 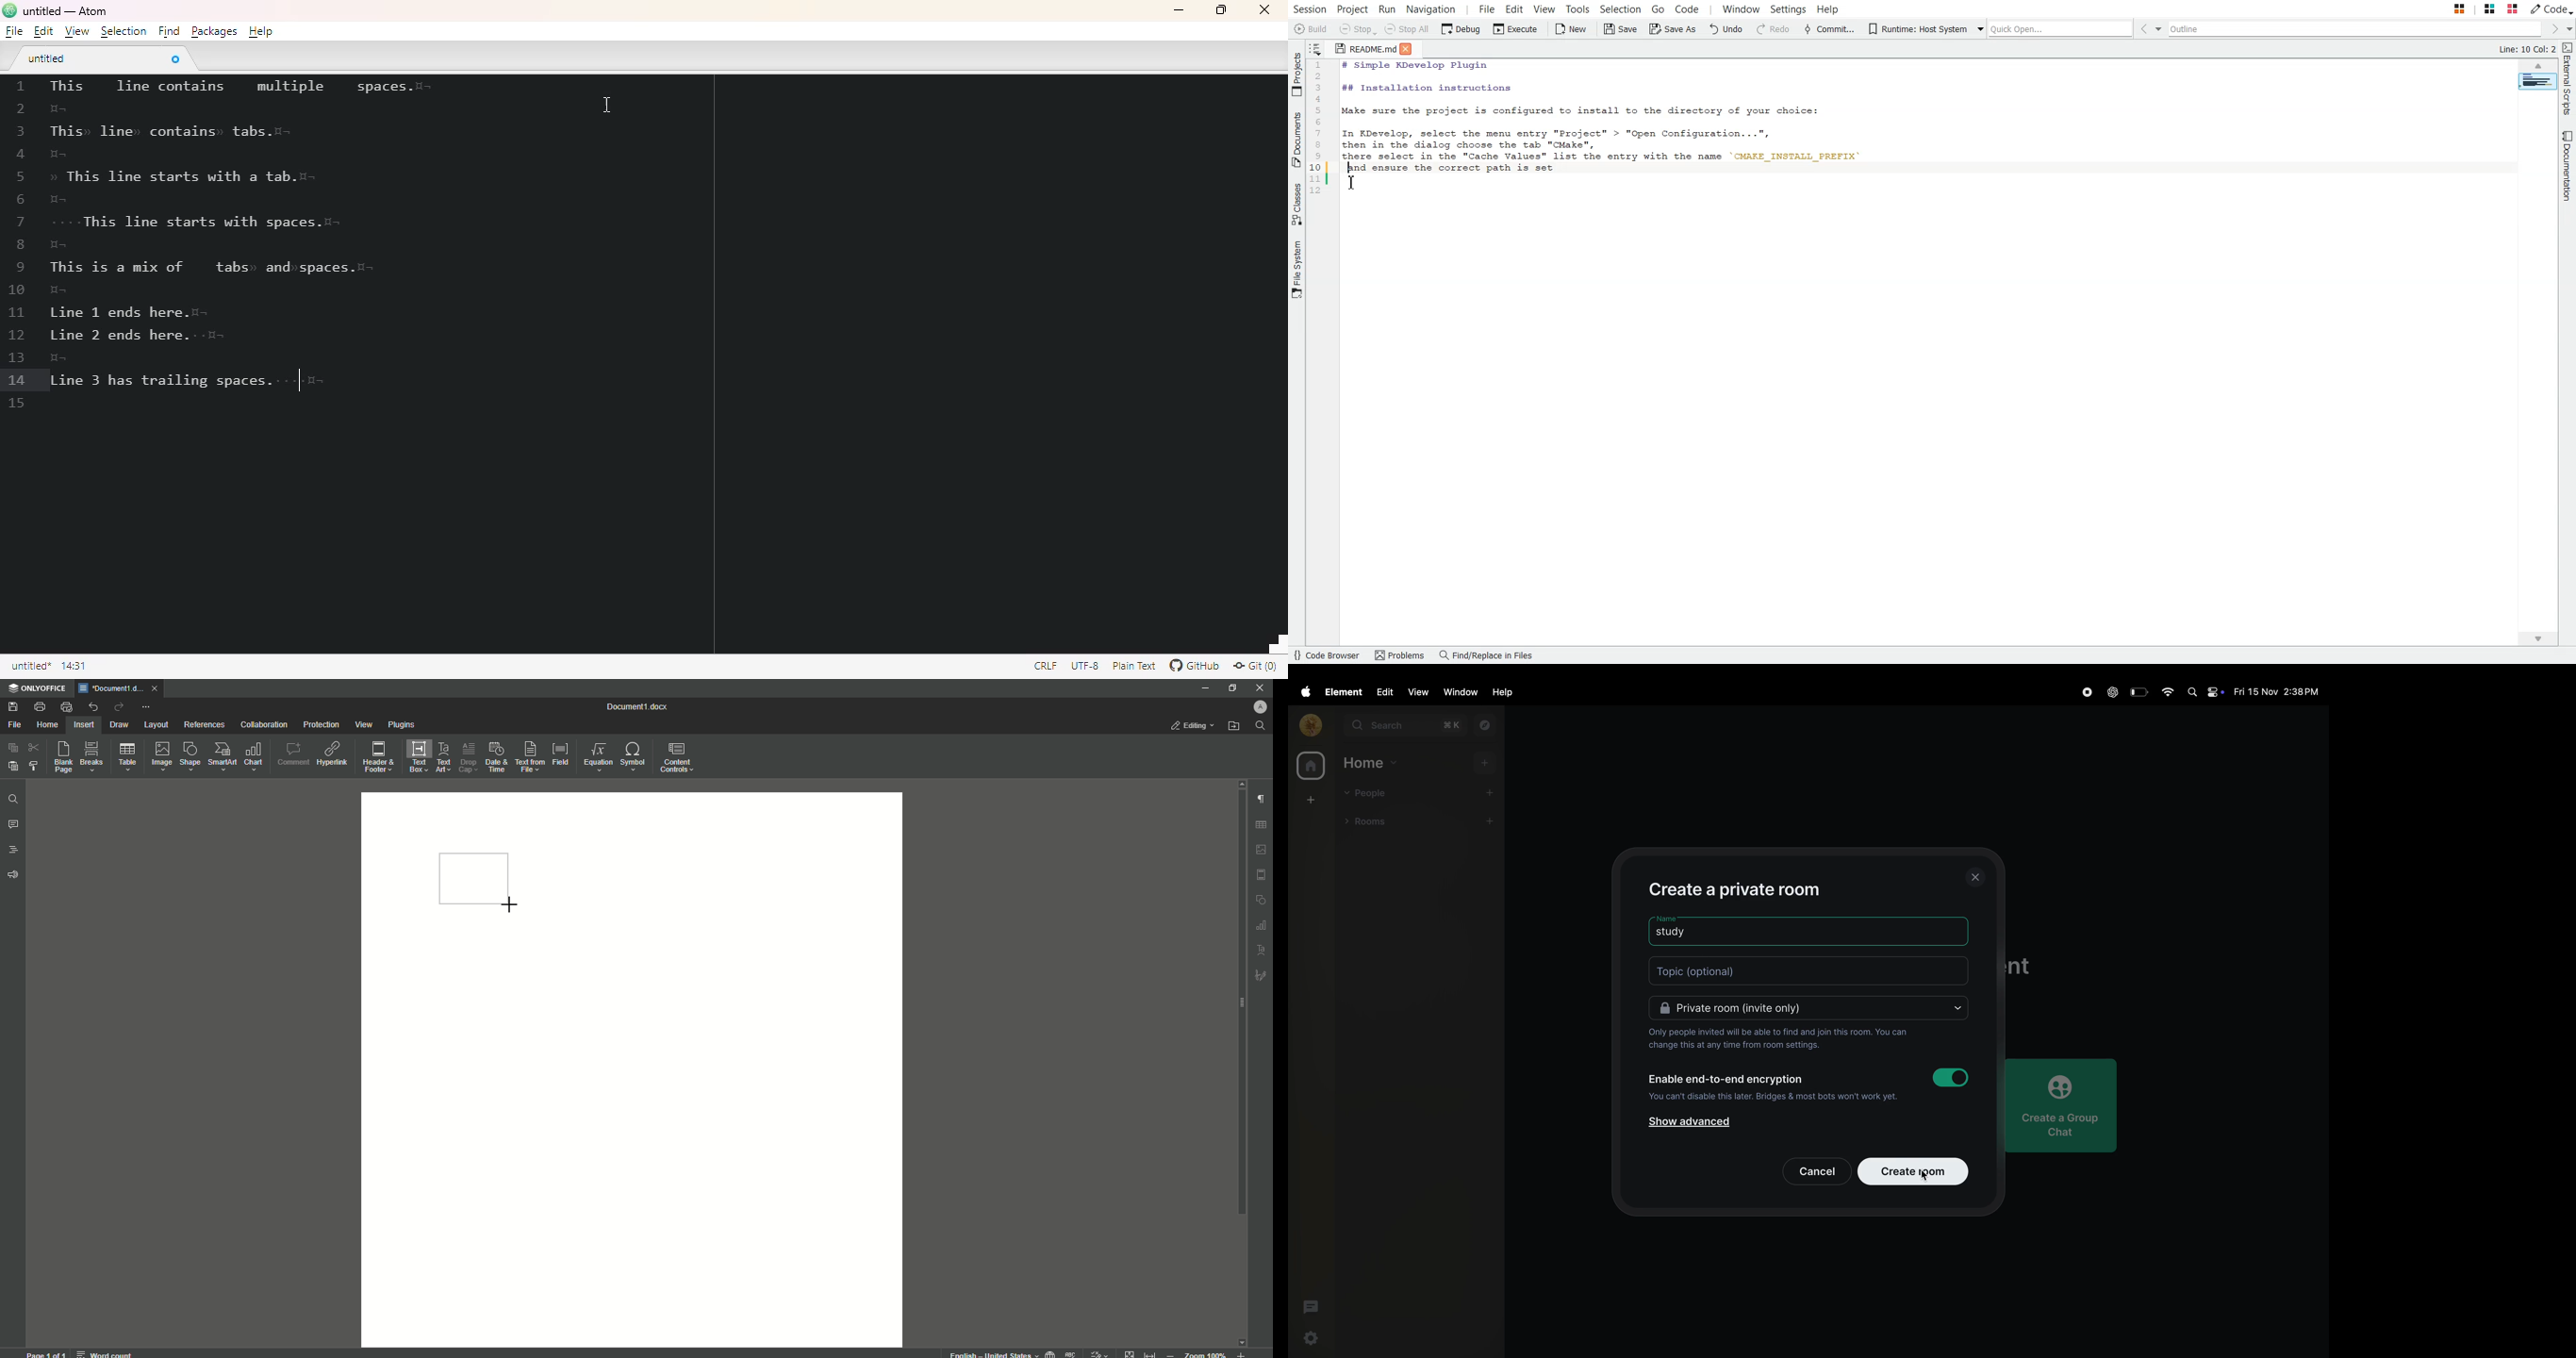 I want to click on Quick Print, so click(x=66, y=707).